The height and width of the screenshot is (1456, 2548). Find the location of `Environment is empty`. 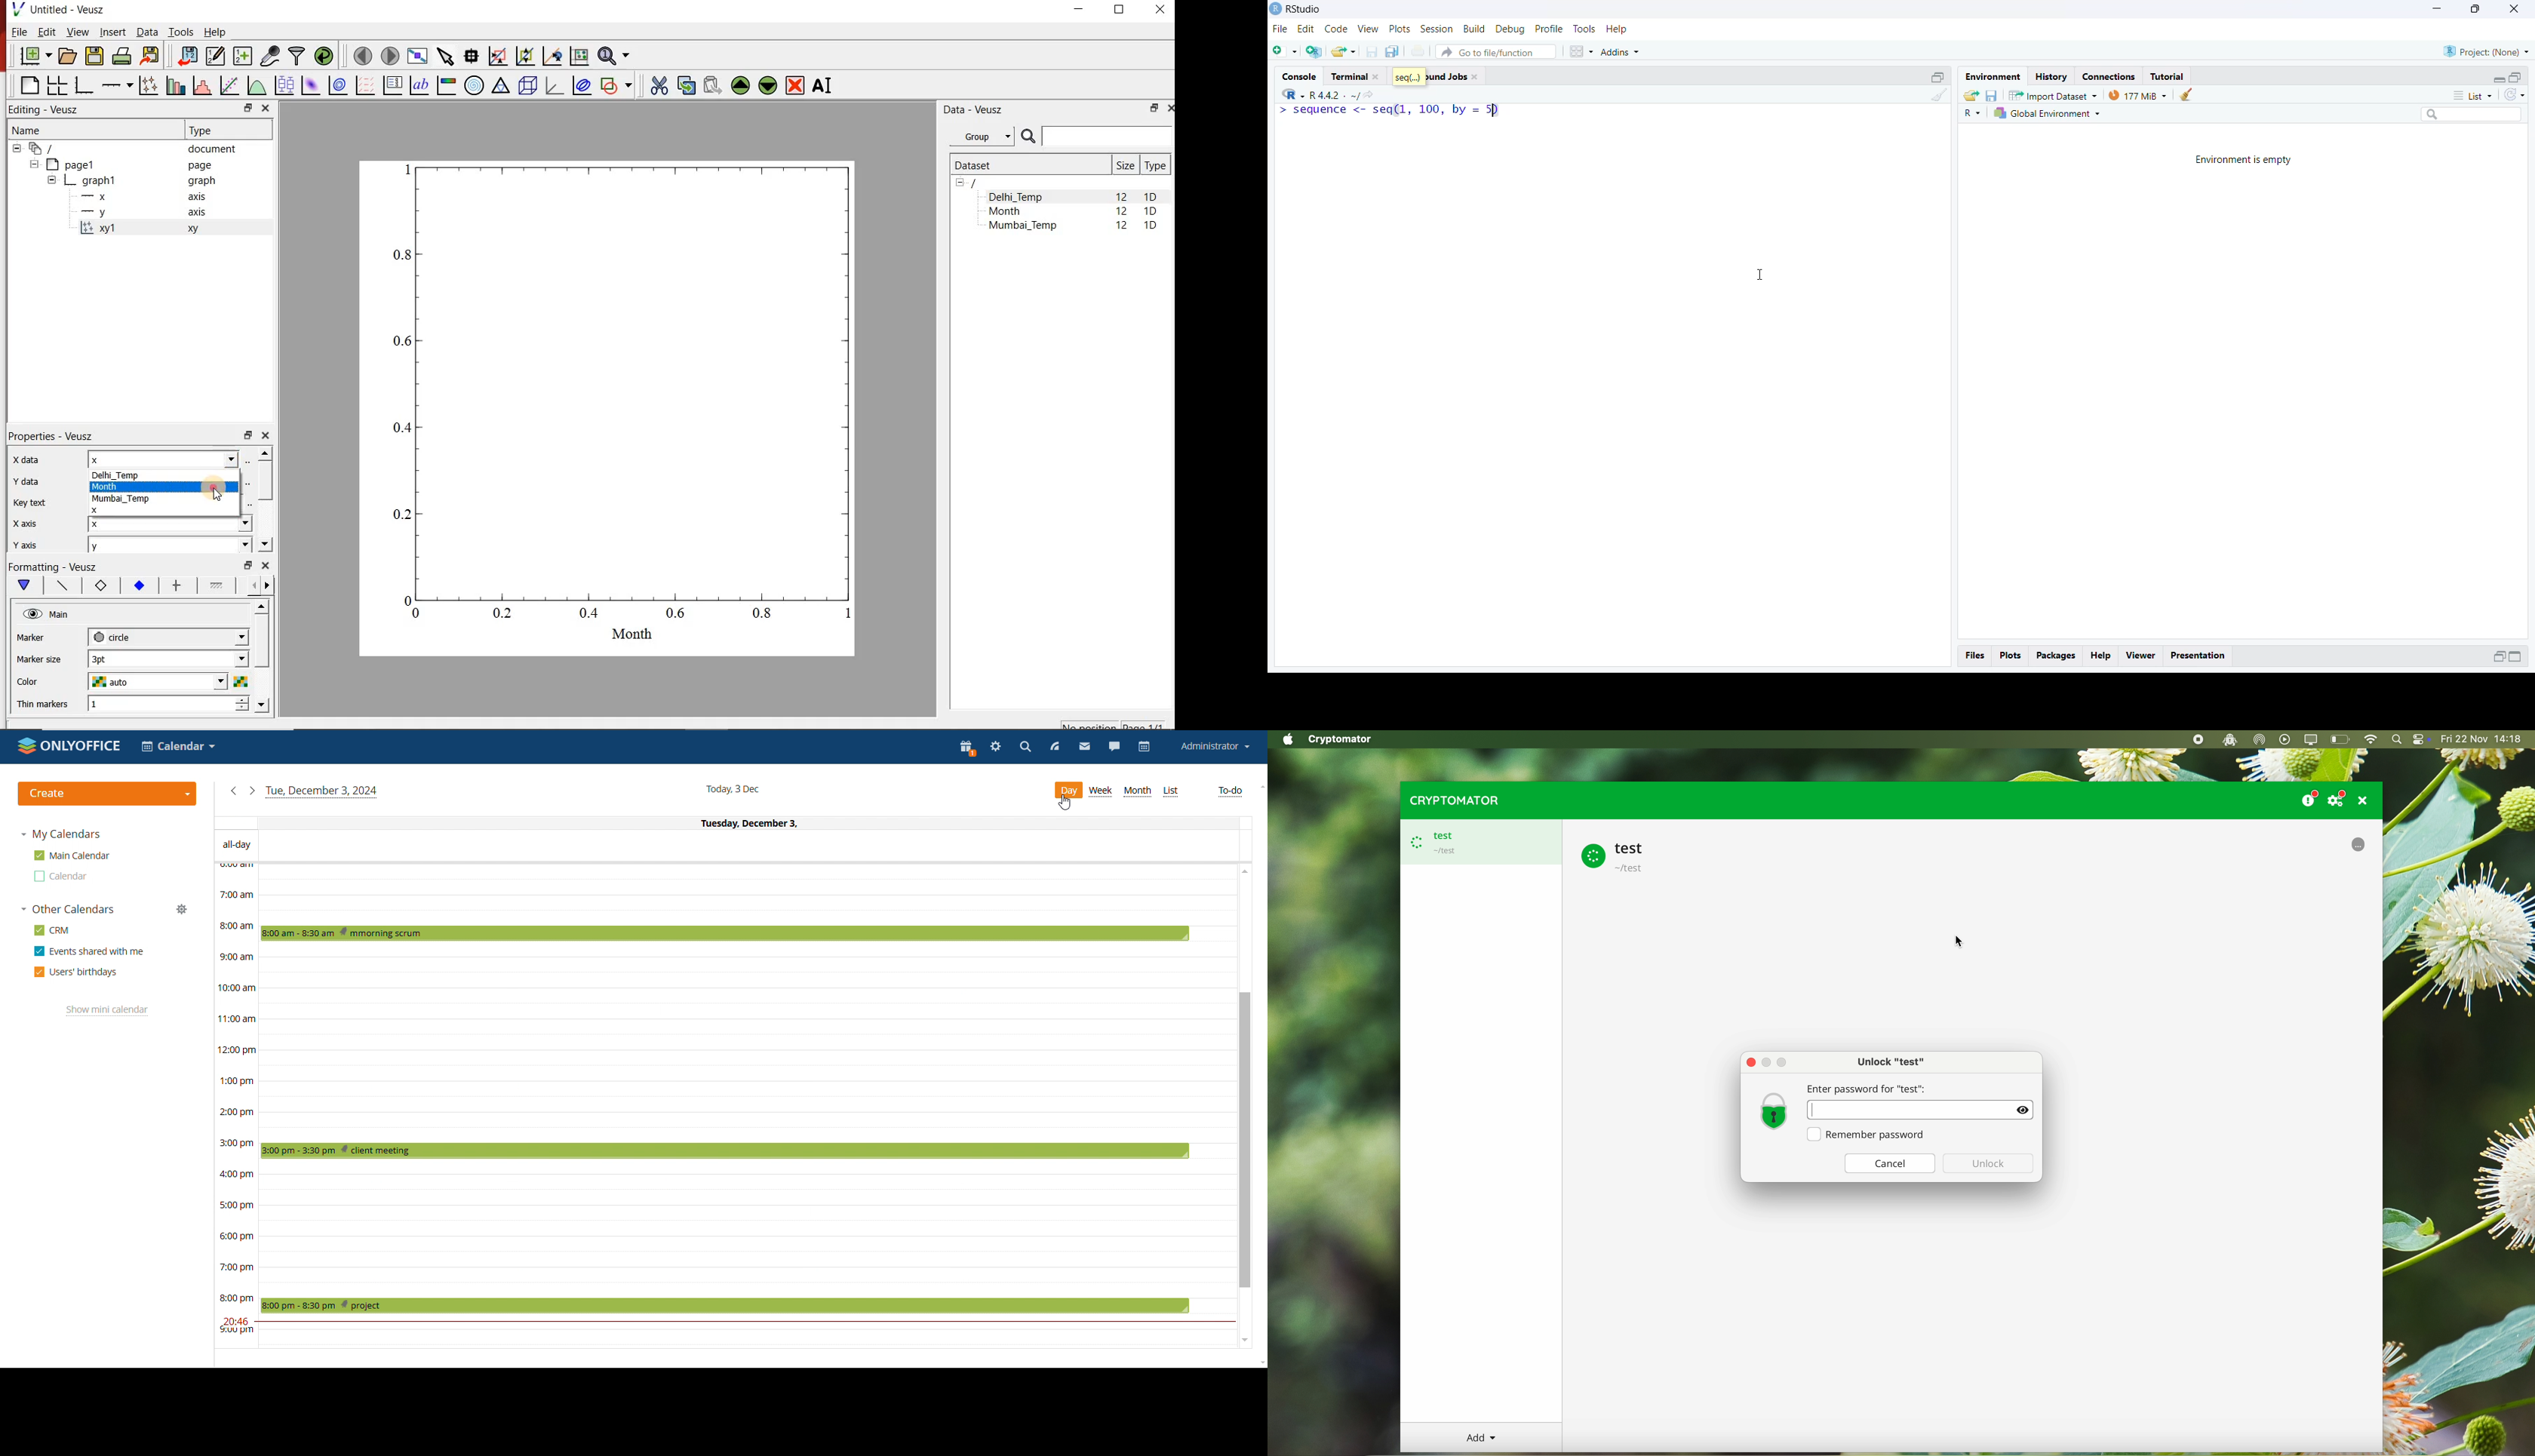

Environment is empty is located at coordinates (2244, 160).